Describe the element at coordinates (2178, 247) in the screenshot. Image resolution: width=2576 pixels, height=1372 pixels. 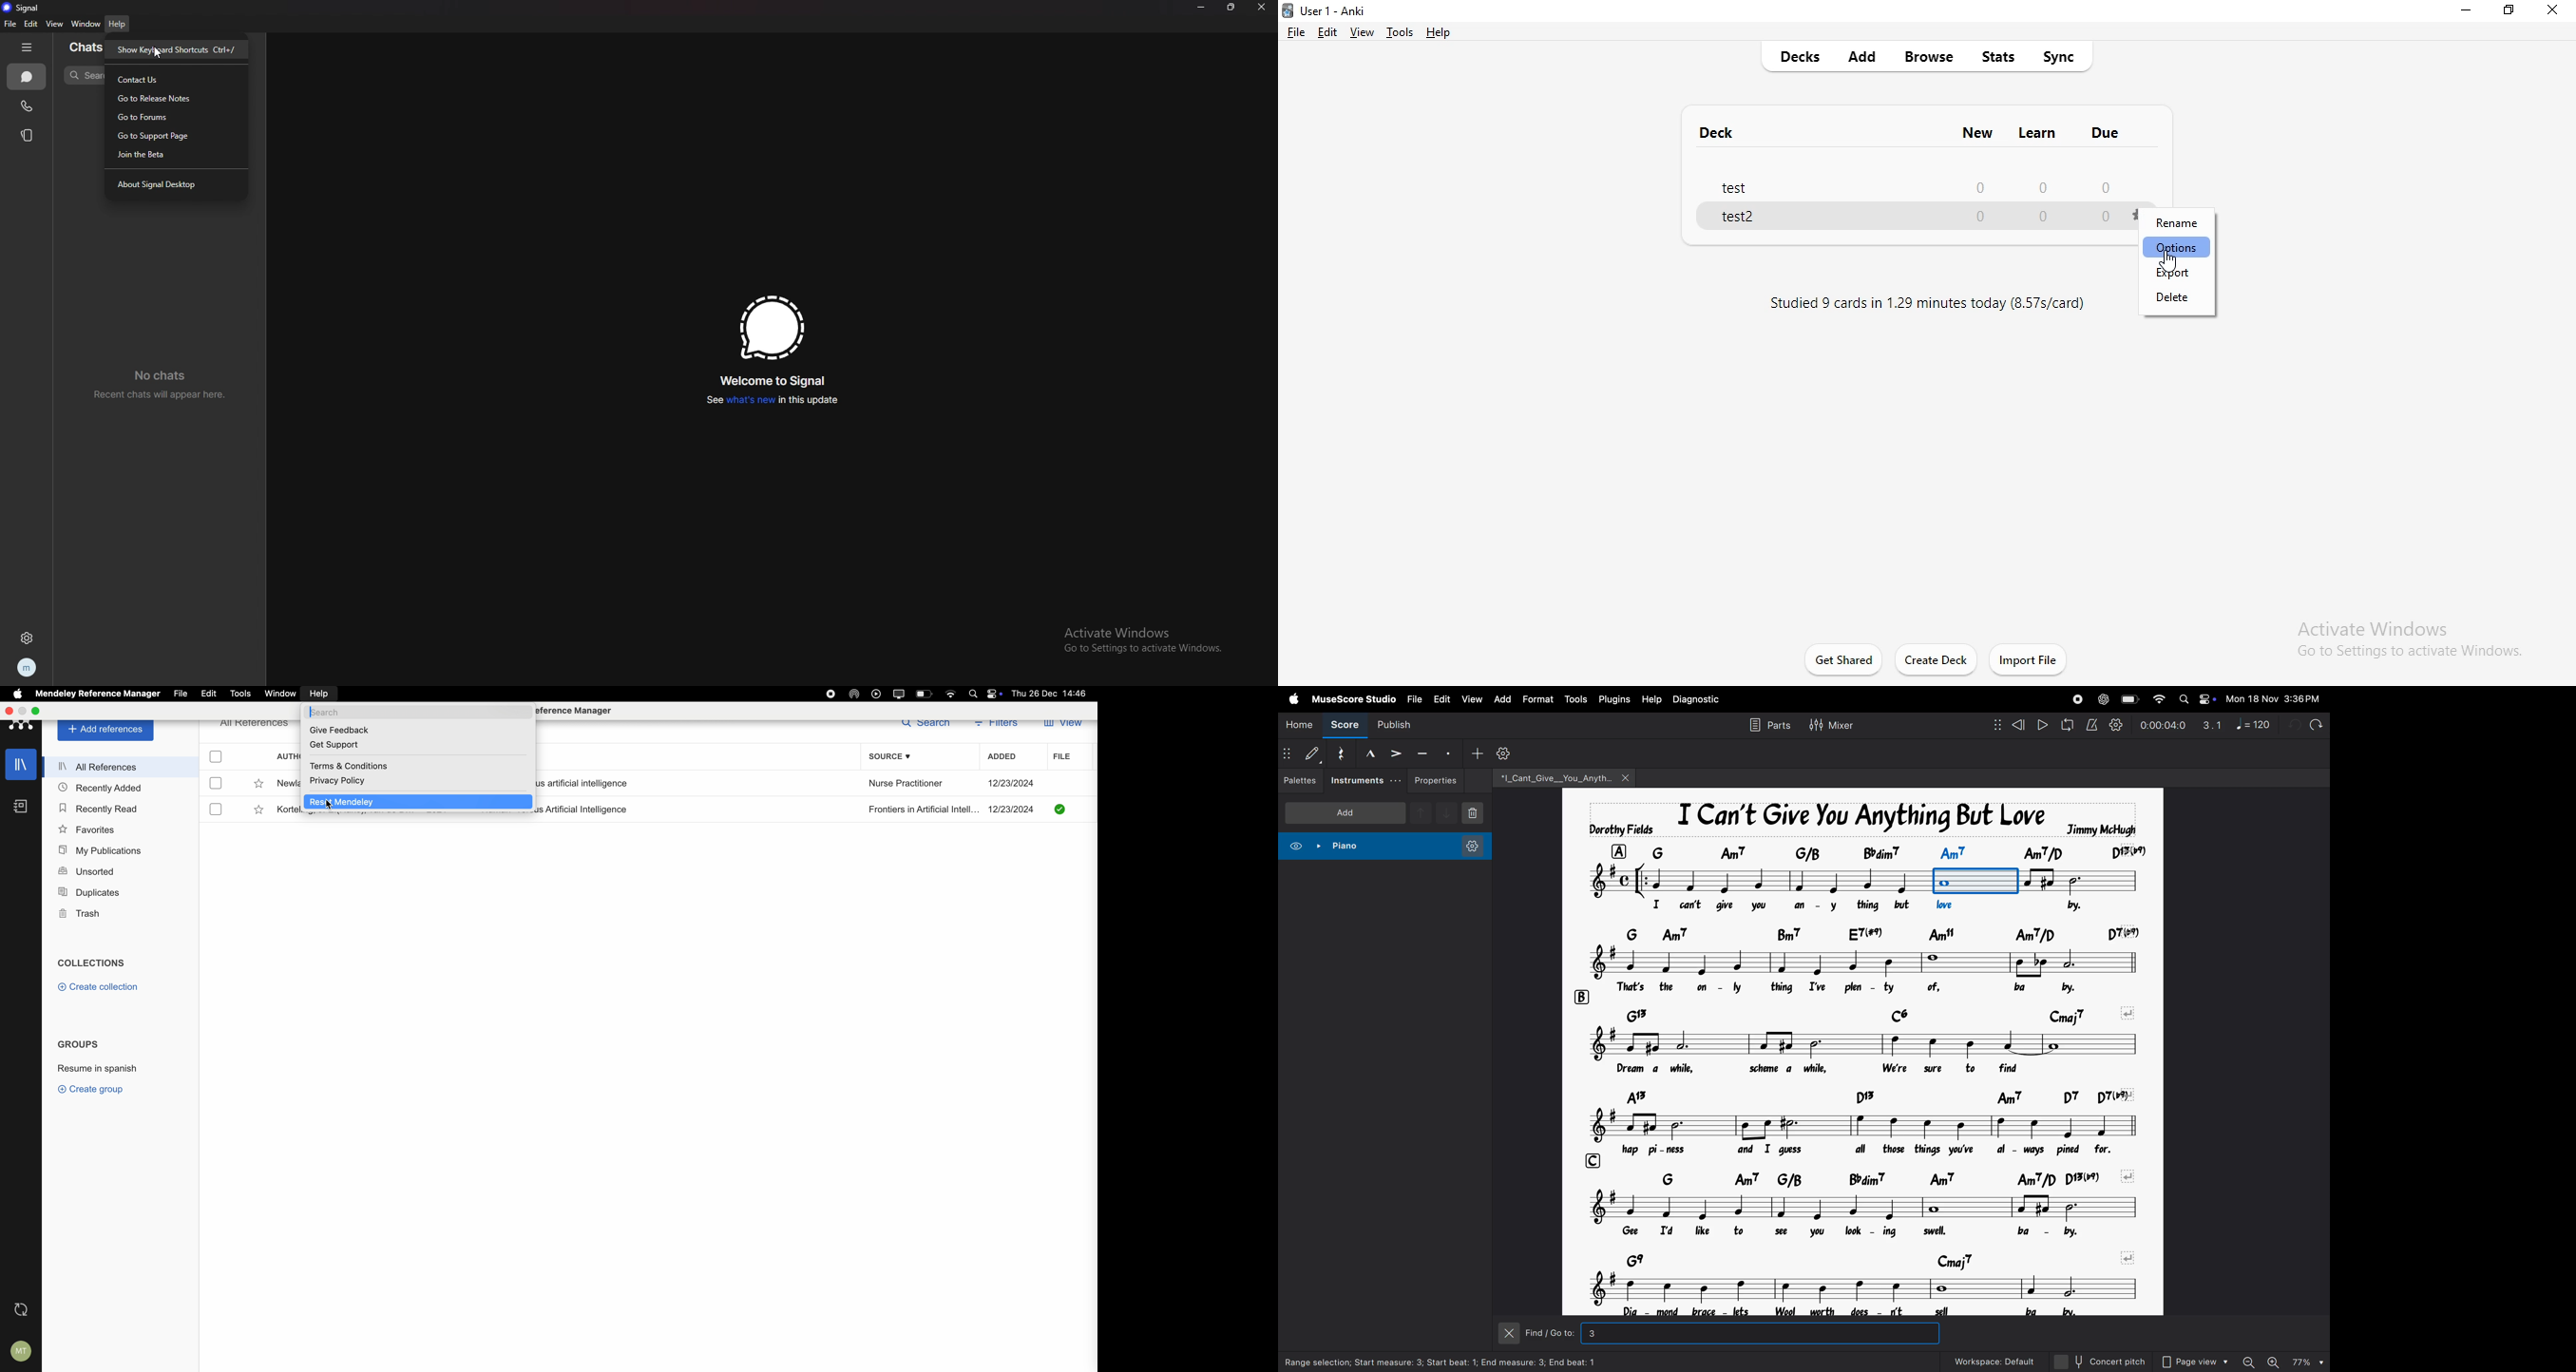
I see `options` at that location.